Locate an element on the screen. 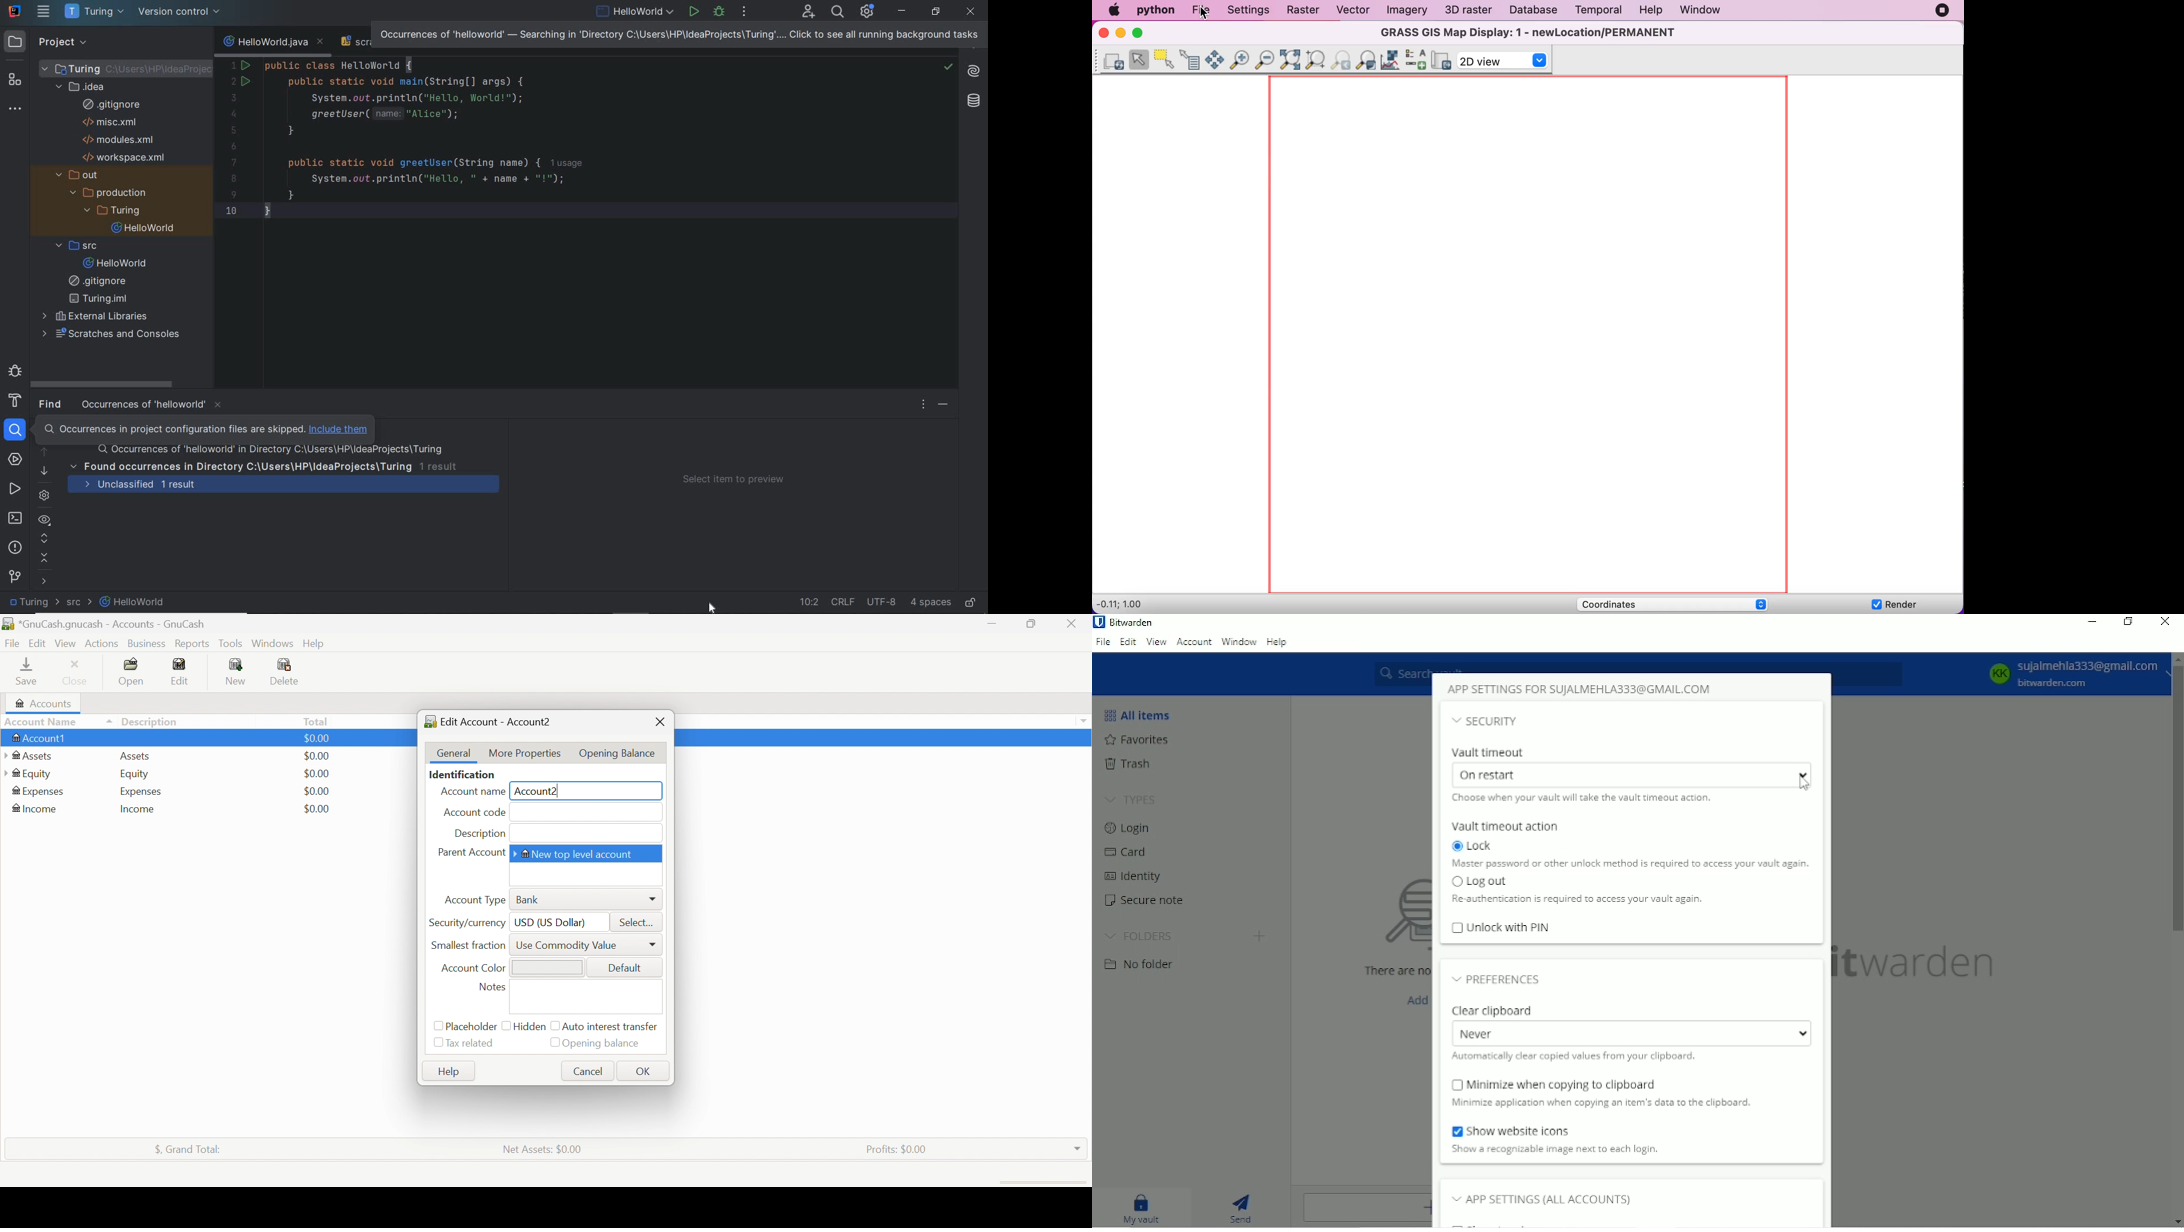 The height and width of the screenshot is (1232, 2184). Secure note is located at coordinates (1143, 898).